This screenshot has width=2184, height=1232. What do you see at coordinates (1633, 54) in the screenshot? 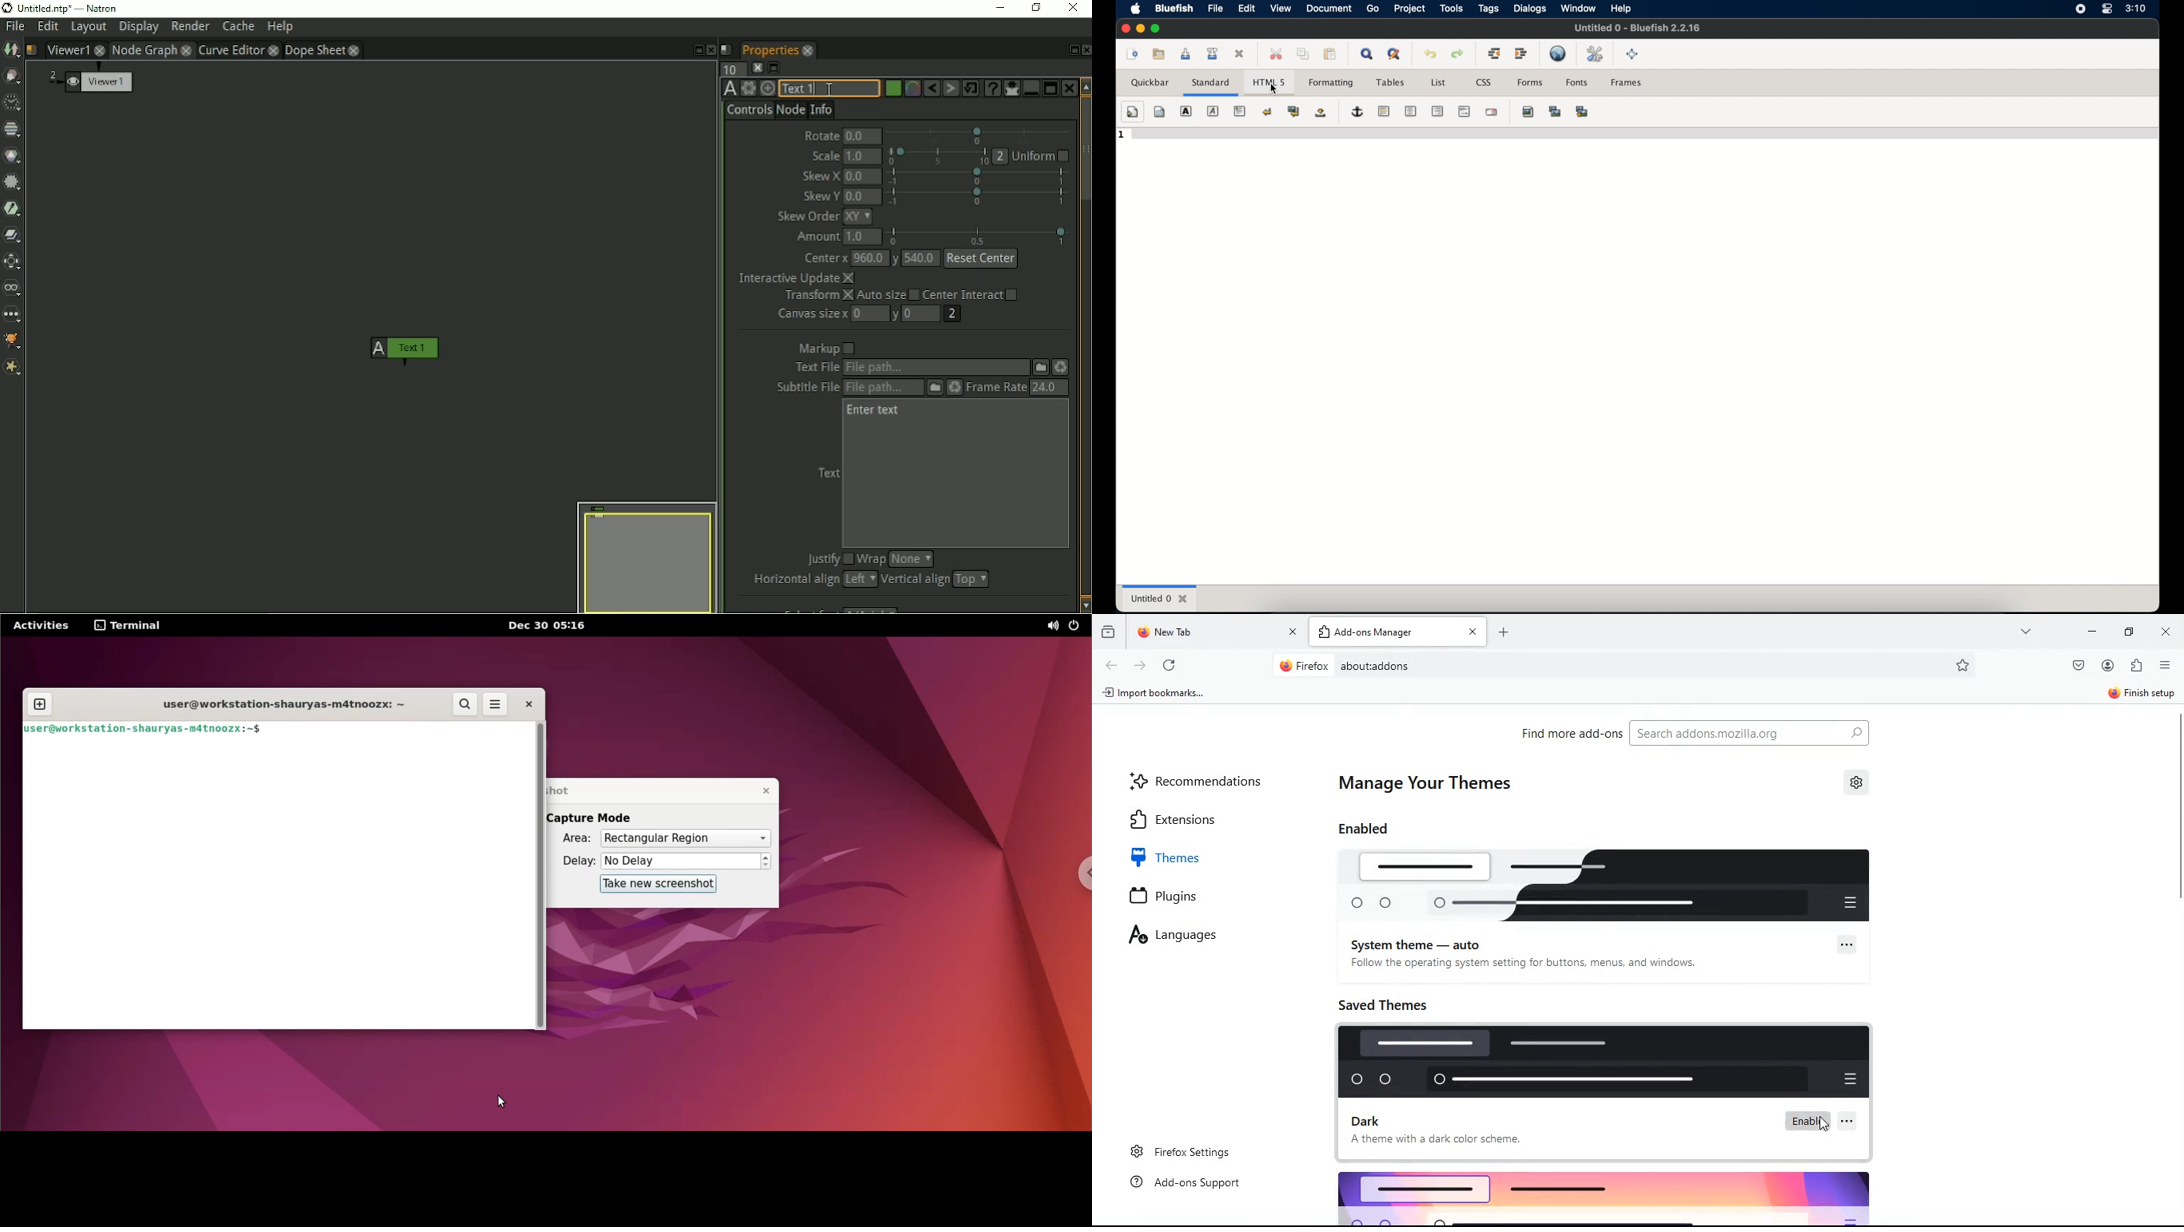
I see `fullscreen ` at bounding box center [1633, 54].